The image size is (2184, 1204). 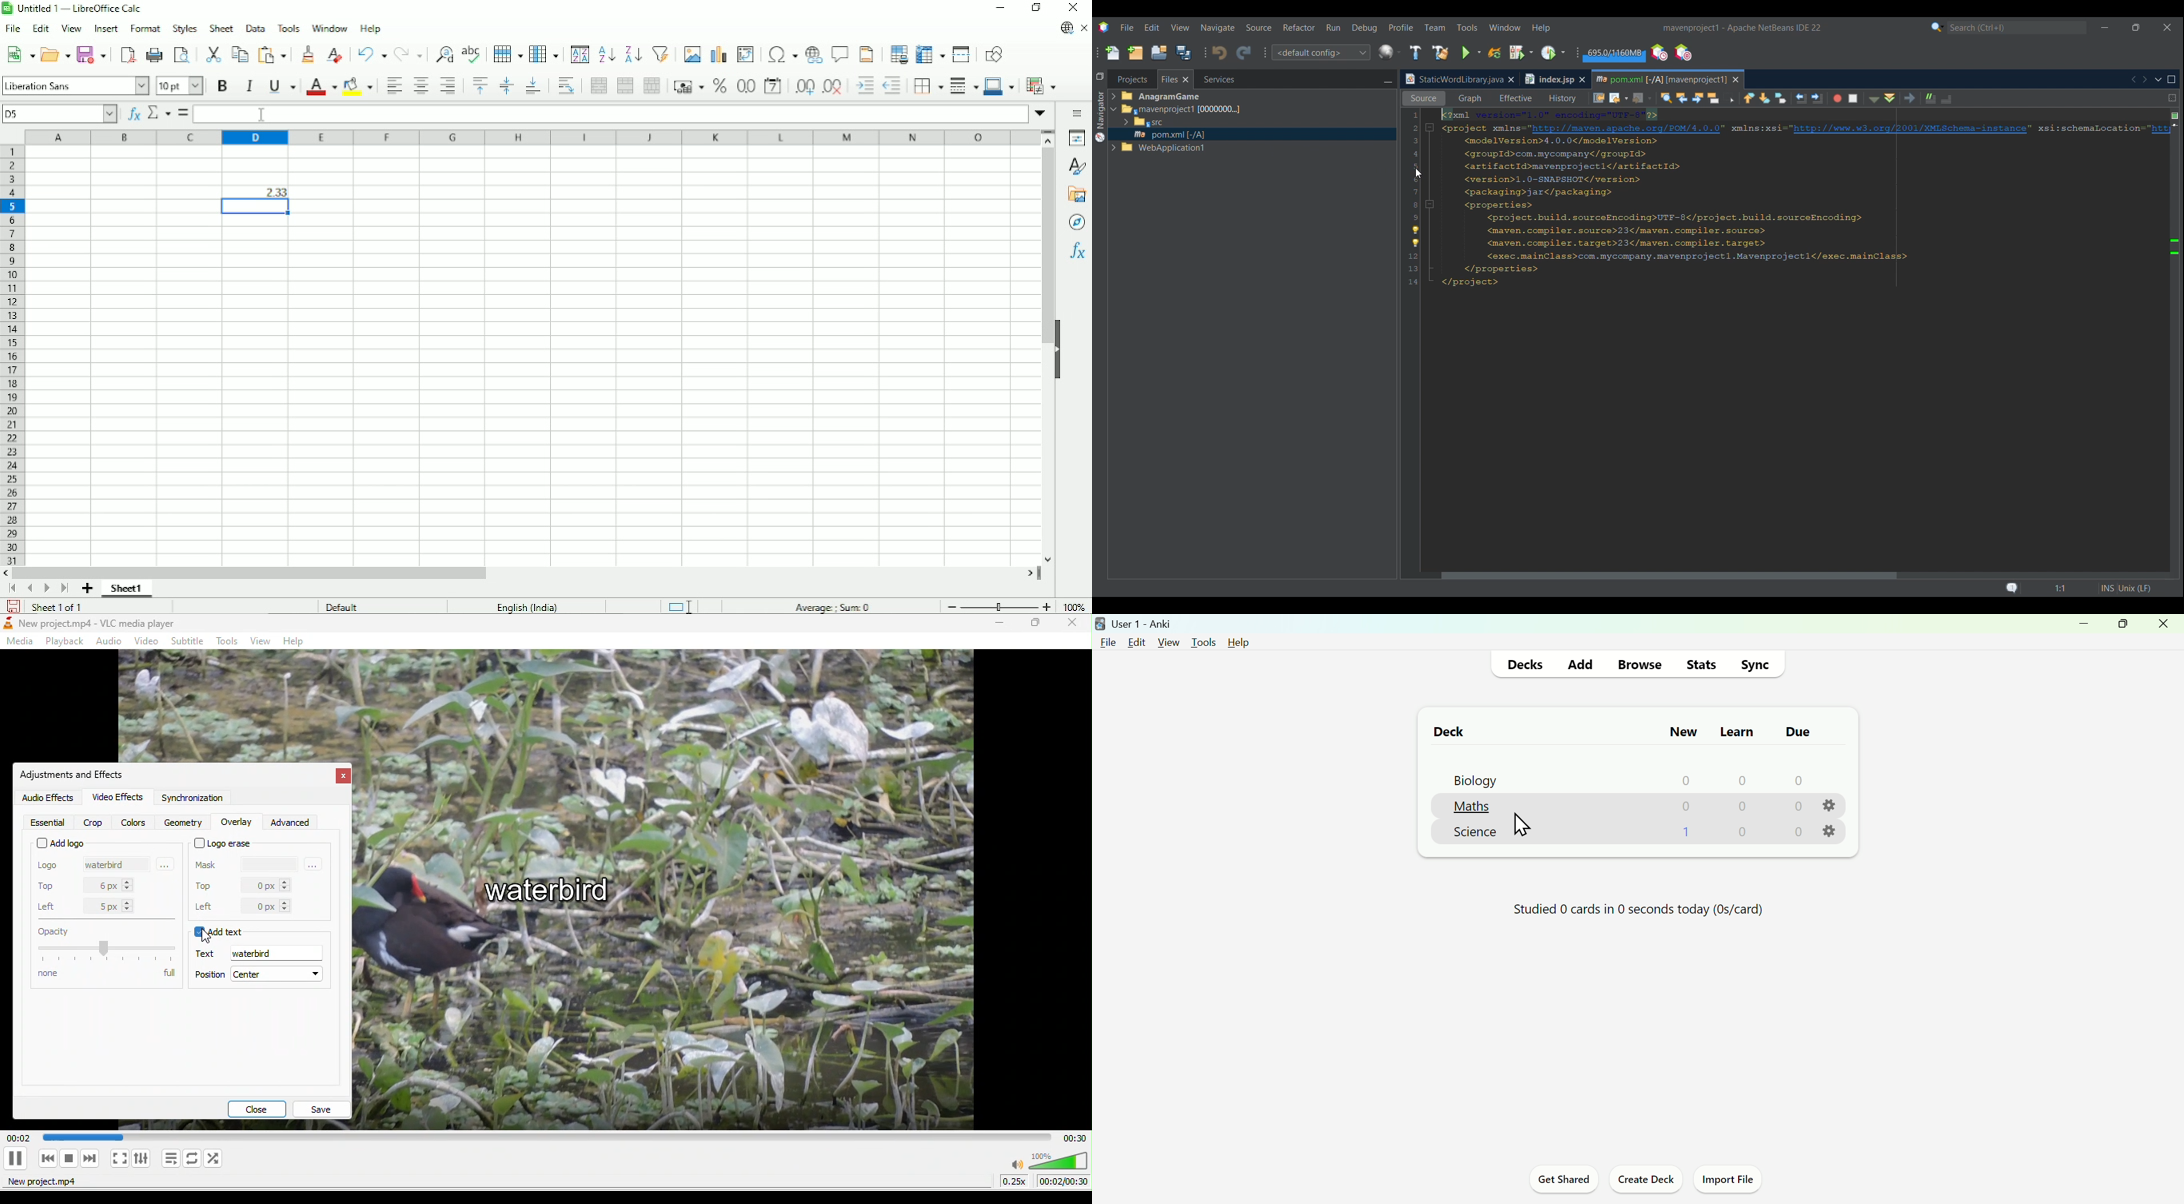 I want to click on Scroll to previous sheet, so click(x=30, y=588).